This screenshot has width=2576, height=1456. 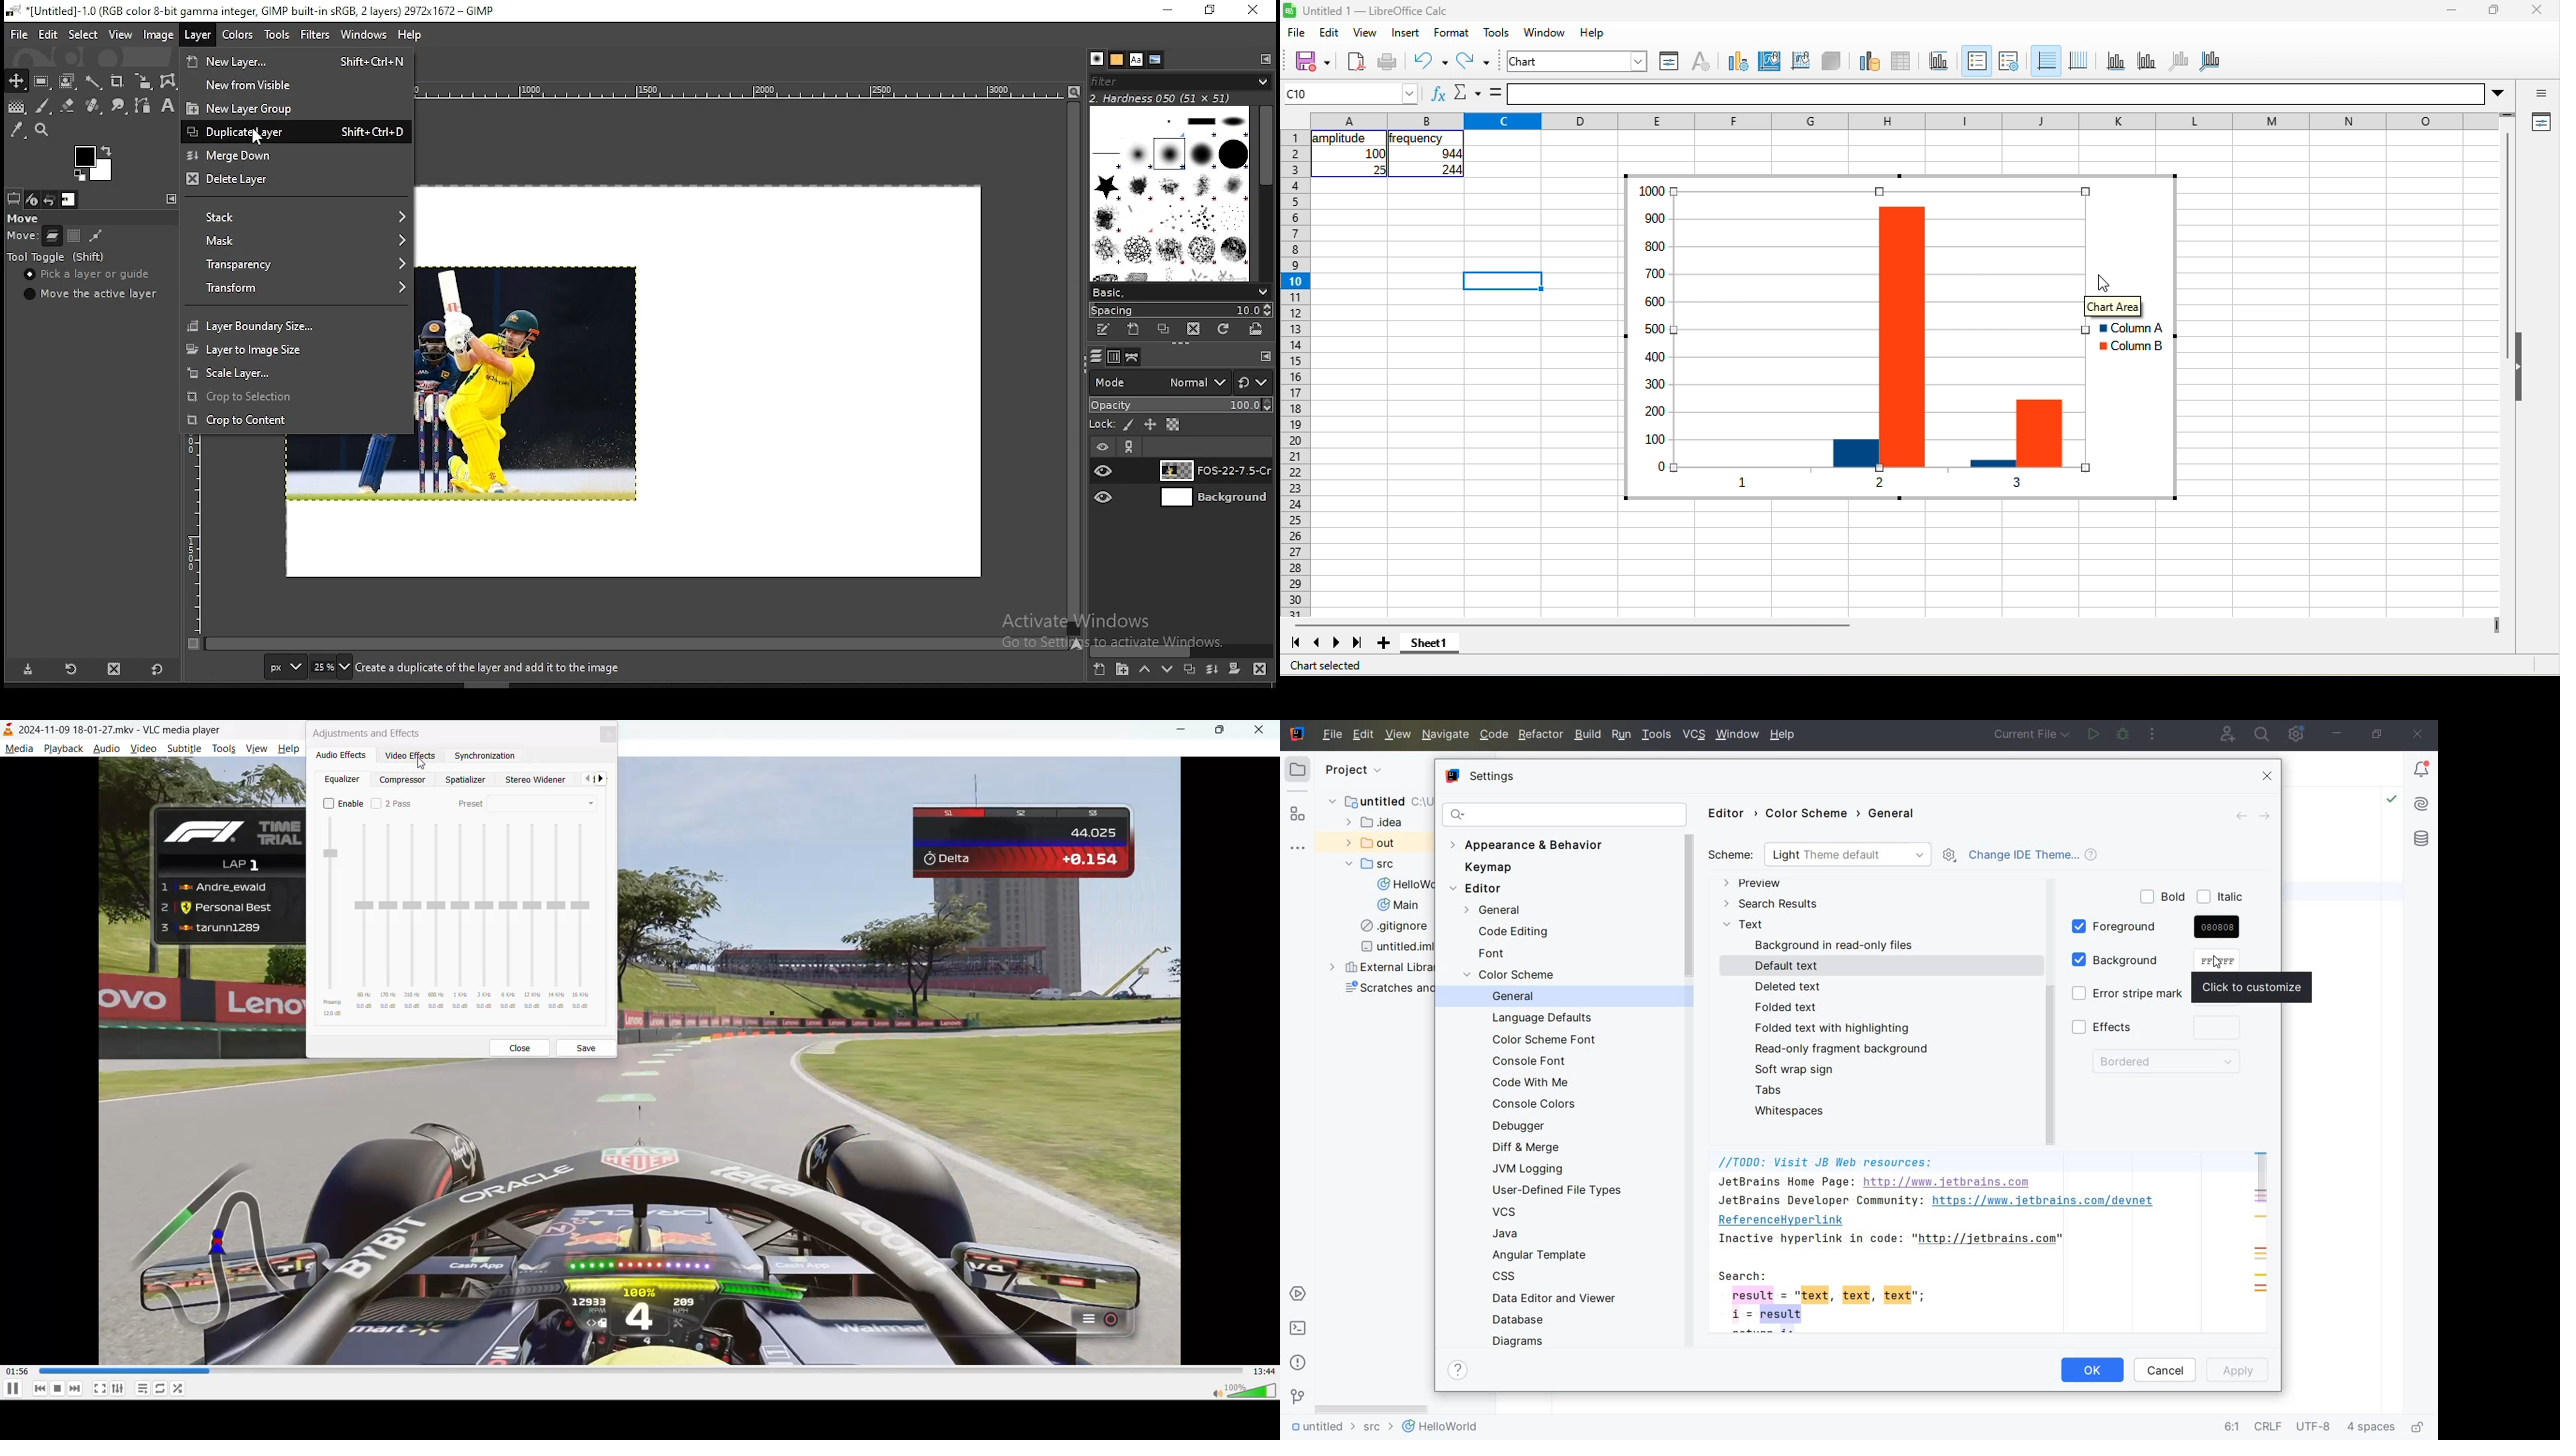 I want to click on select function, so click(x=1466, y=95).